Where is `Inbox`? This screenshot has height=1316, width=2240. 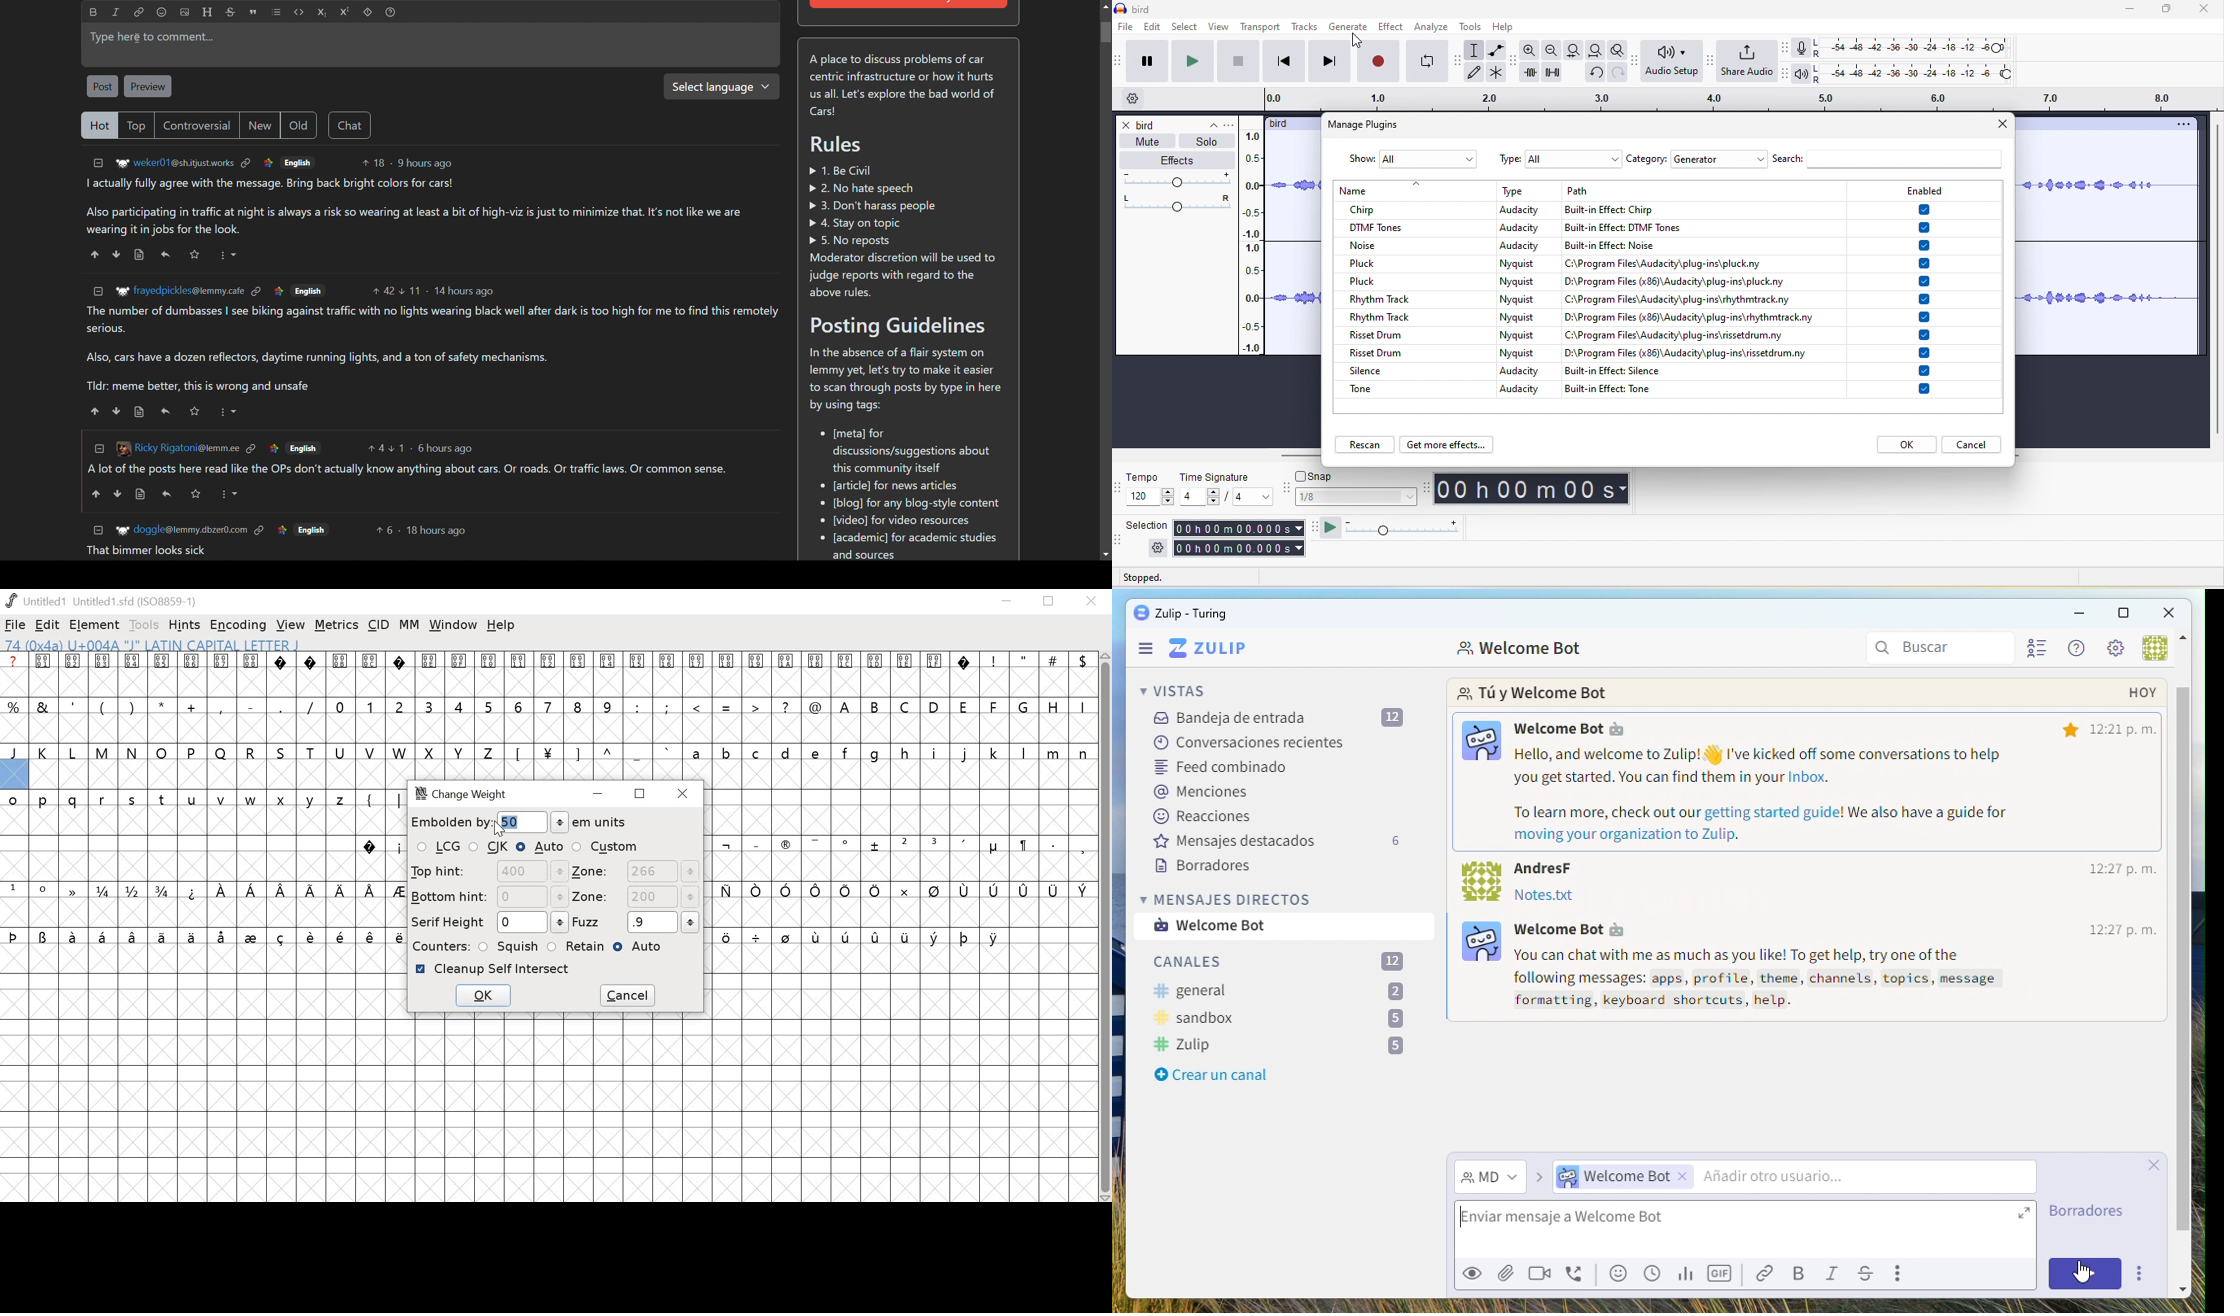 Inbox is located at coordinates (1277, 718).